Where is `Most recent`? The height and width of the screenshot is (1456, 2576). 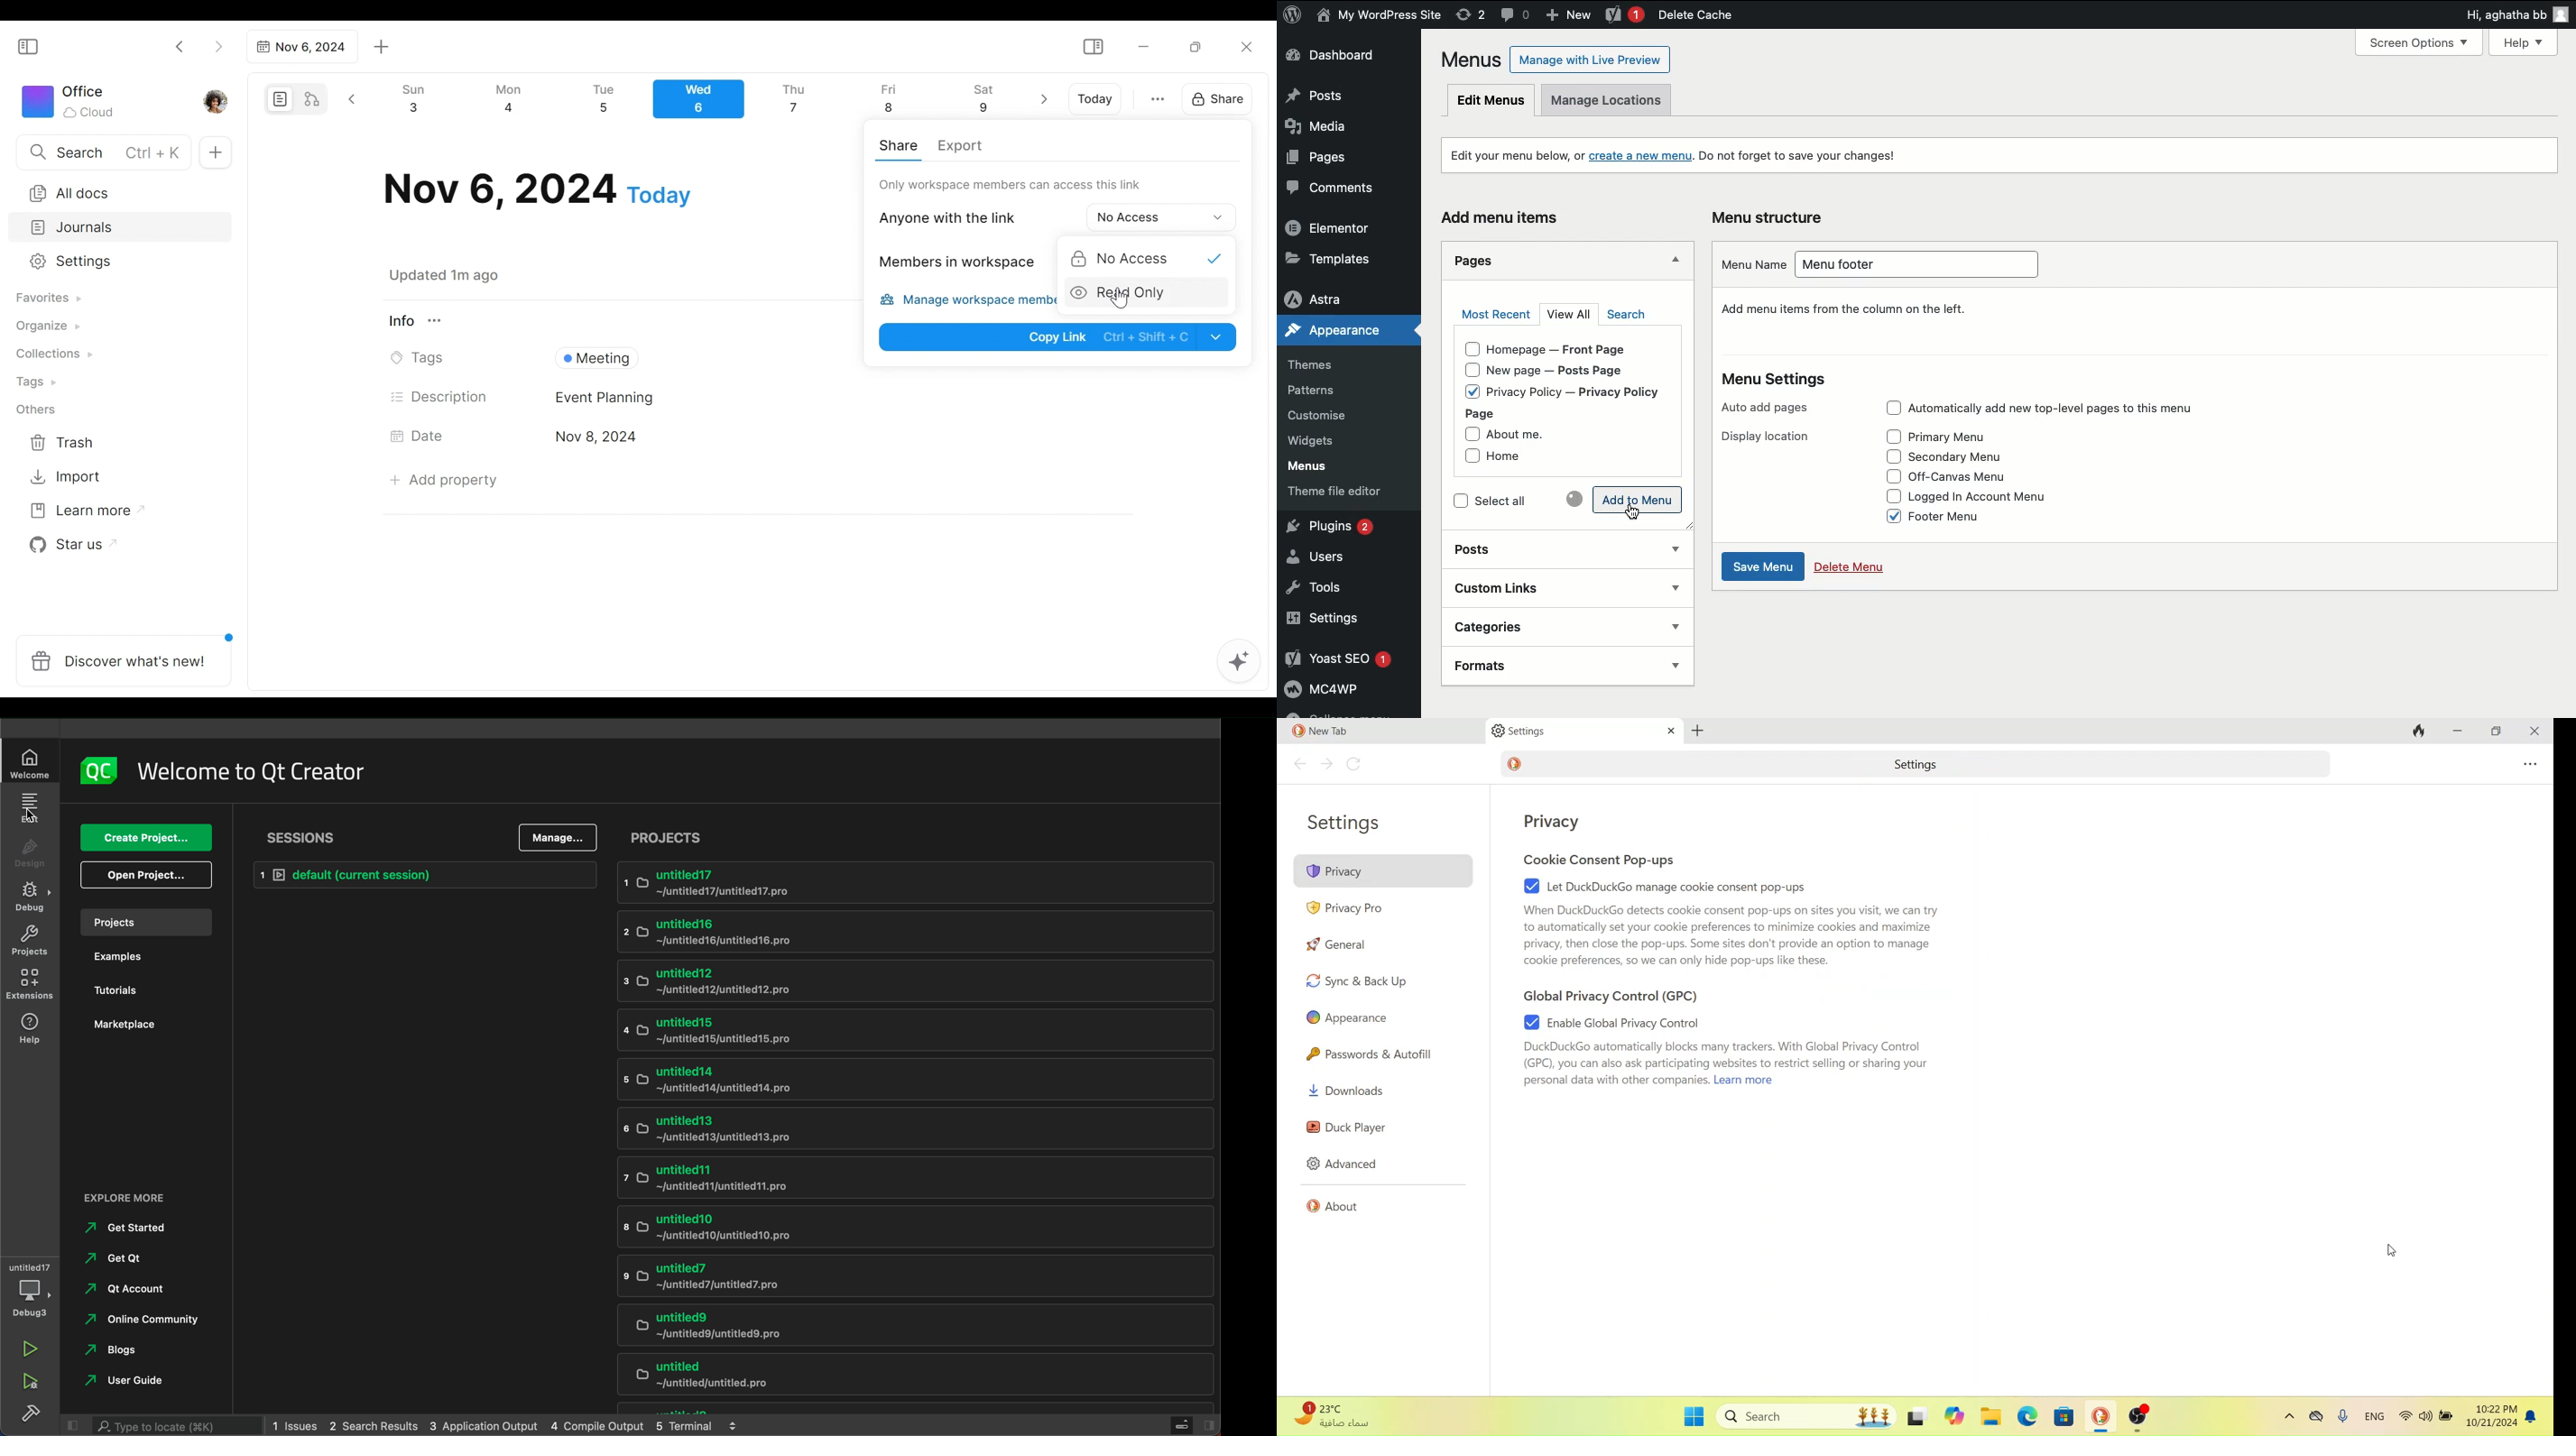
Most recent is located at coordinates (1495, 315).